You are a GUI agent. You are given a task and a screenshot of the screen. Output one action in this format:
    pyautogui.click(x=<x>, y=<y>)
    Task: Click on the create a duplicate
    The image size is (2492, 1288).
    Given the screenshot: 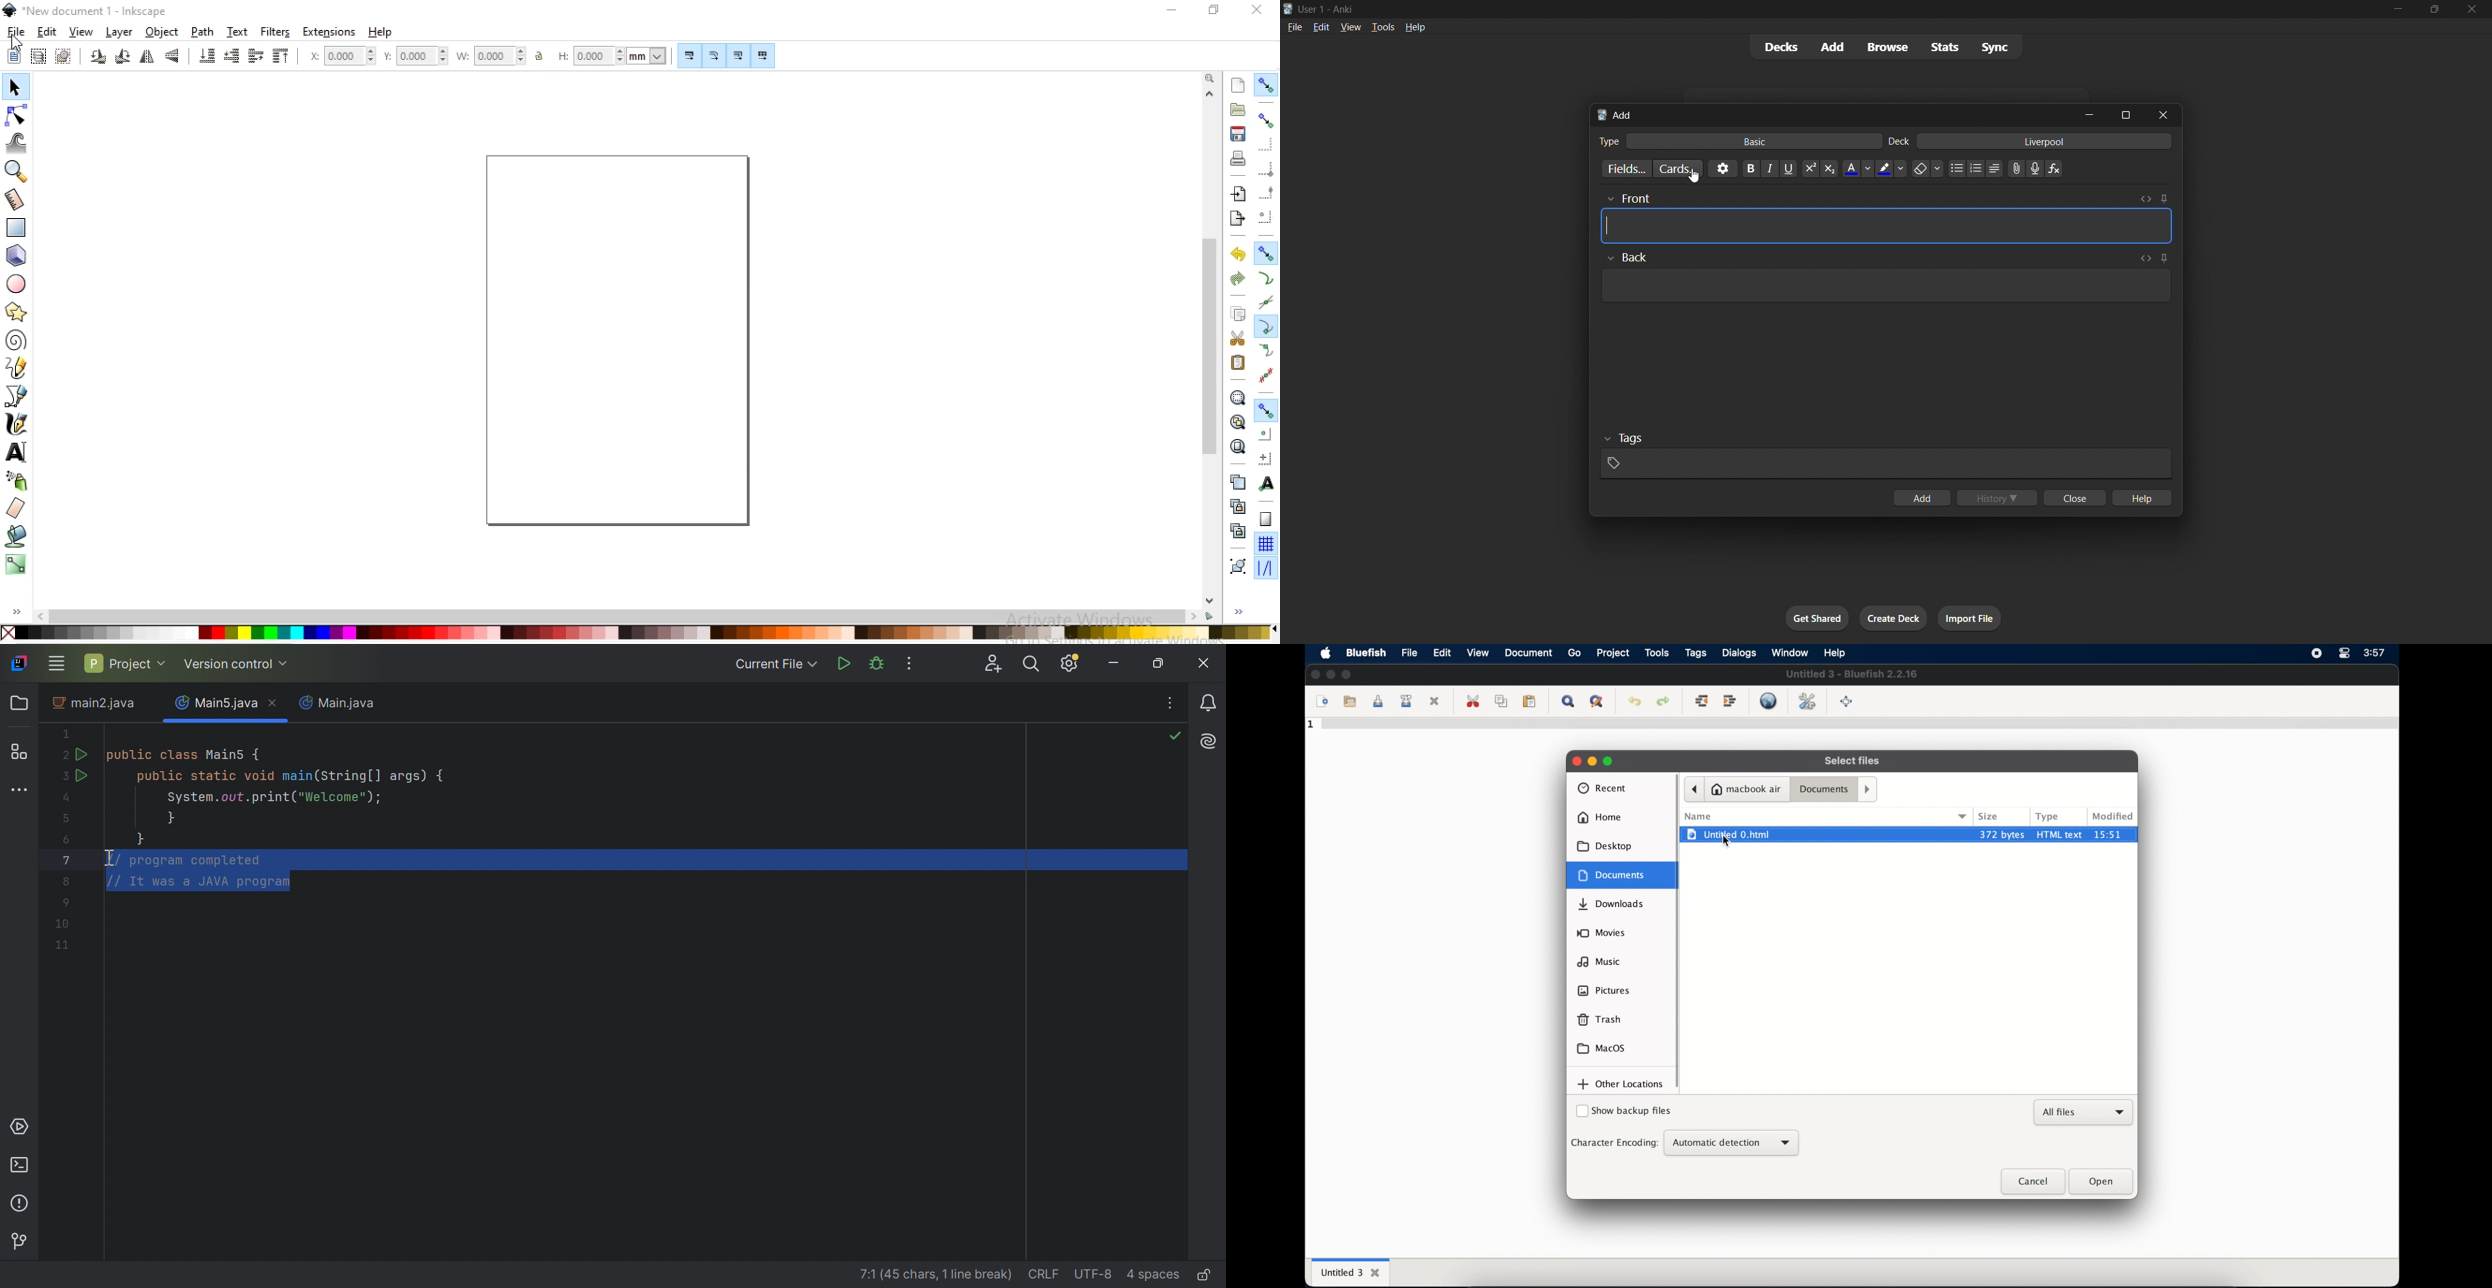 What is the action you would take?
    pyautogui.click(x=1238, y=483)
    